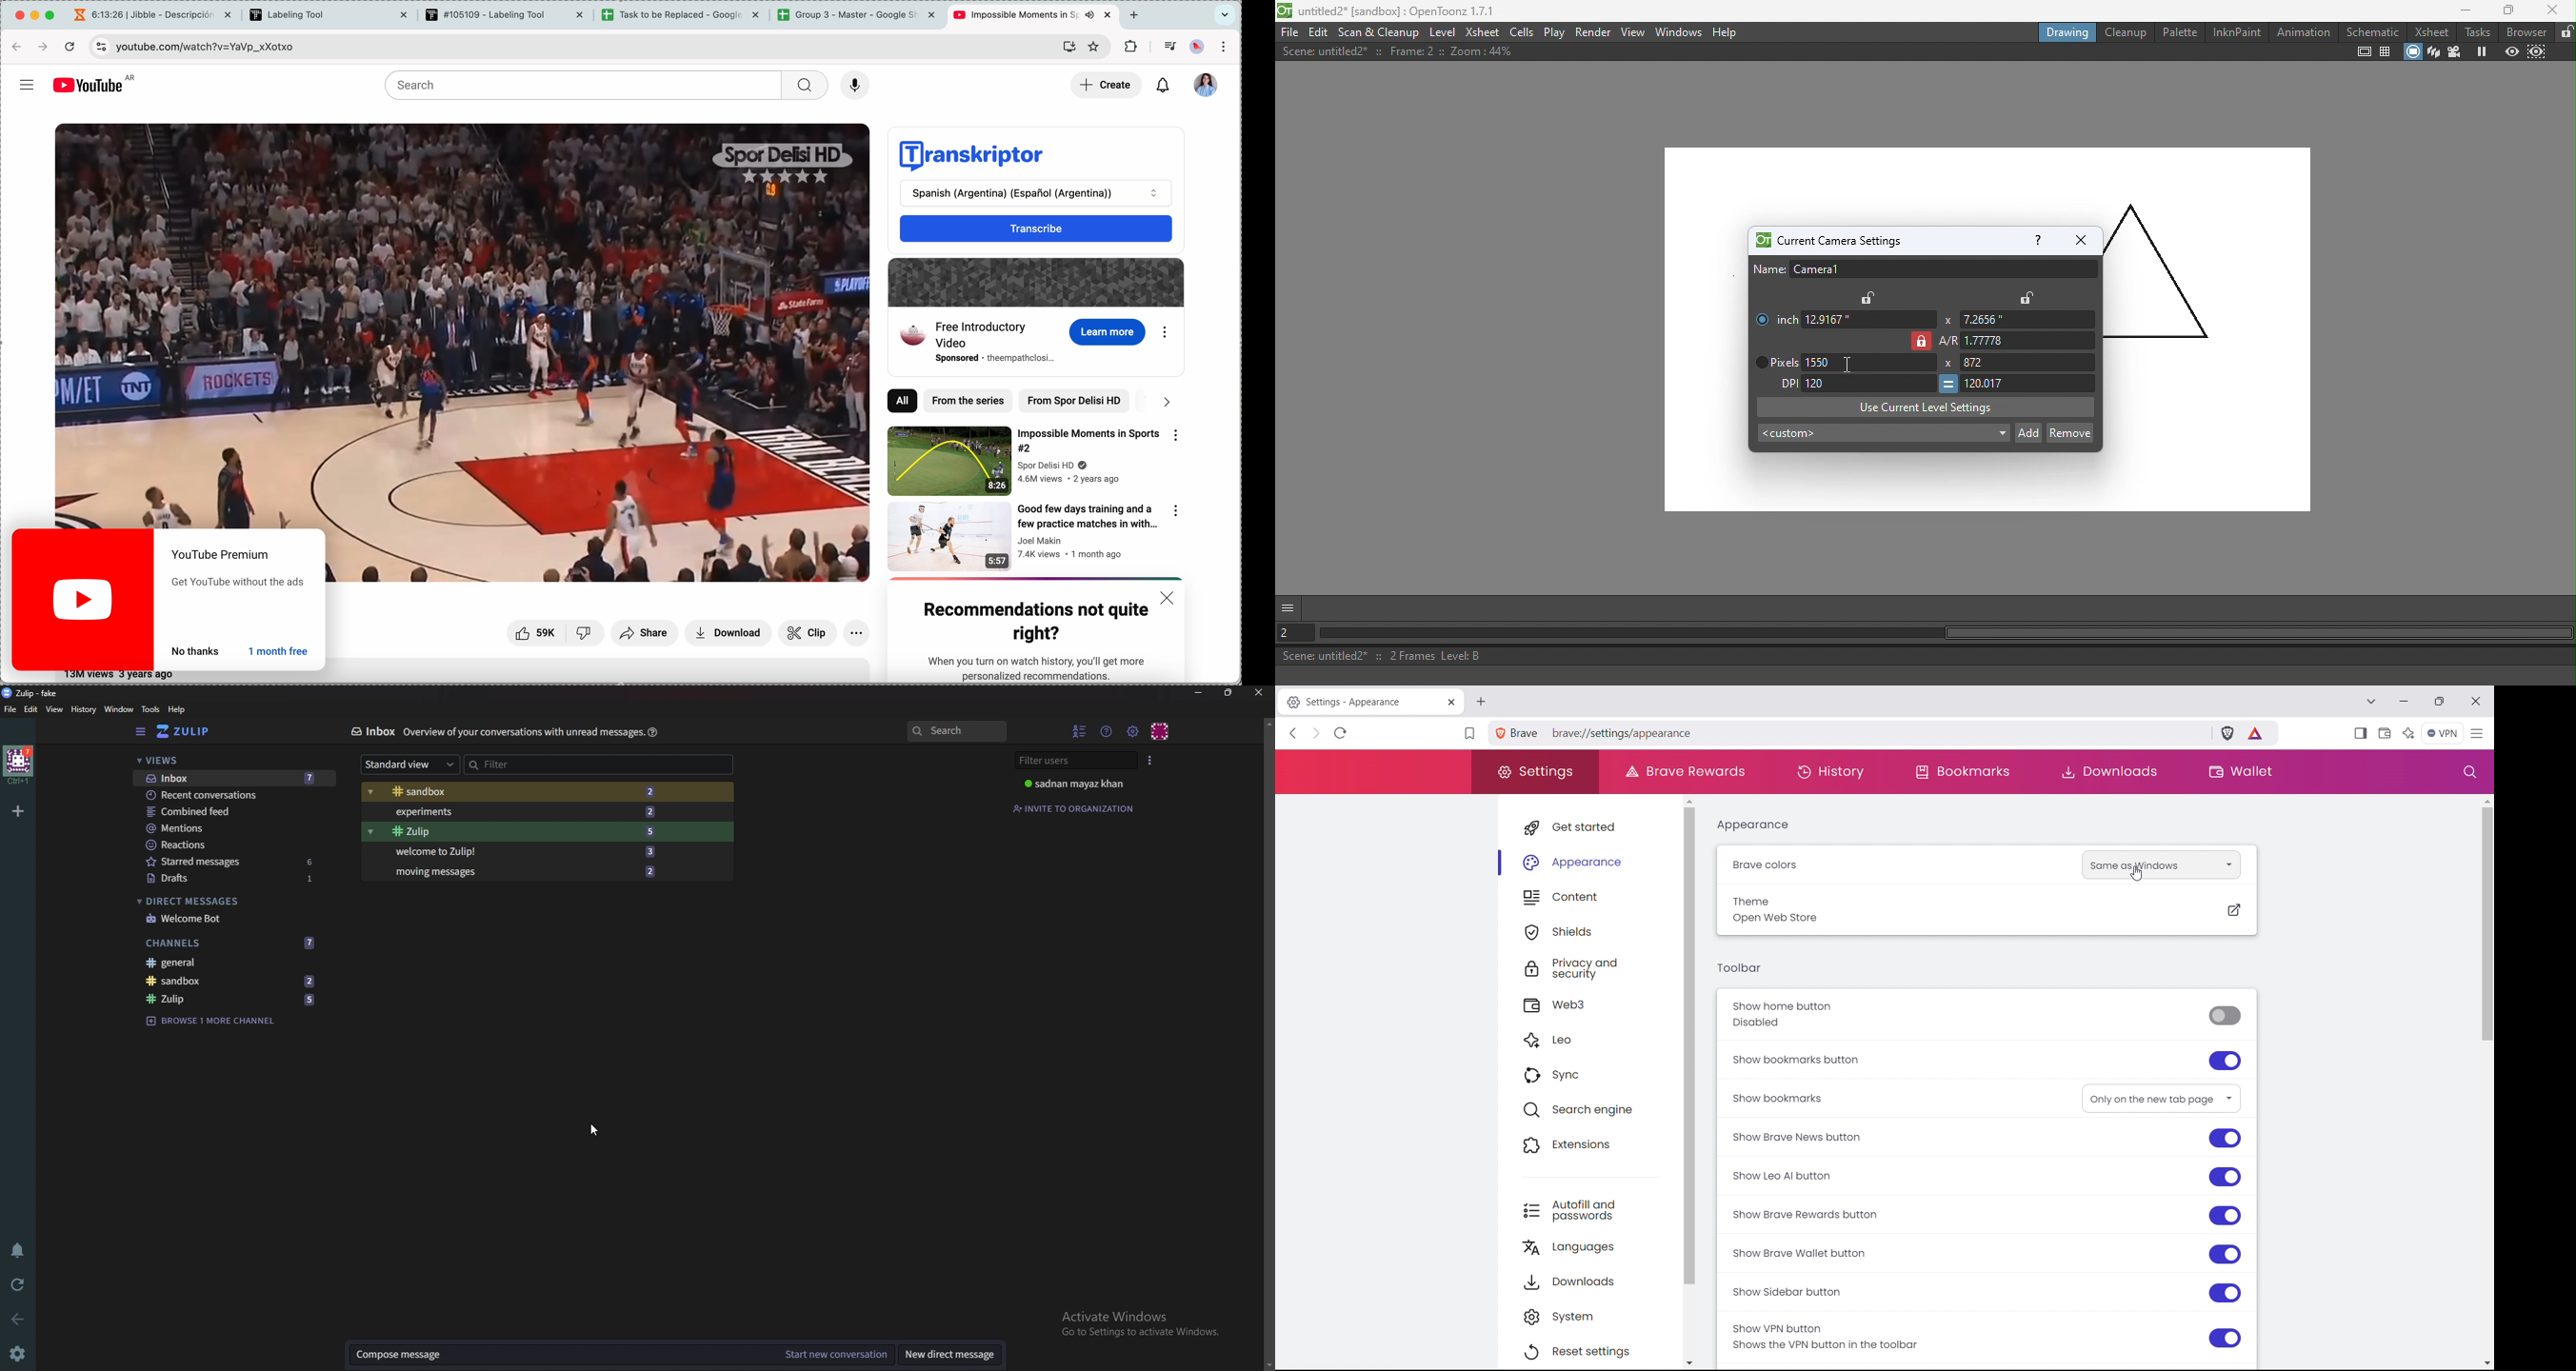 The height and width of the screenshot is (1372, 2576). I want to click on views, so click(221, 761).